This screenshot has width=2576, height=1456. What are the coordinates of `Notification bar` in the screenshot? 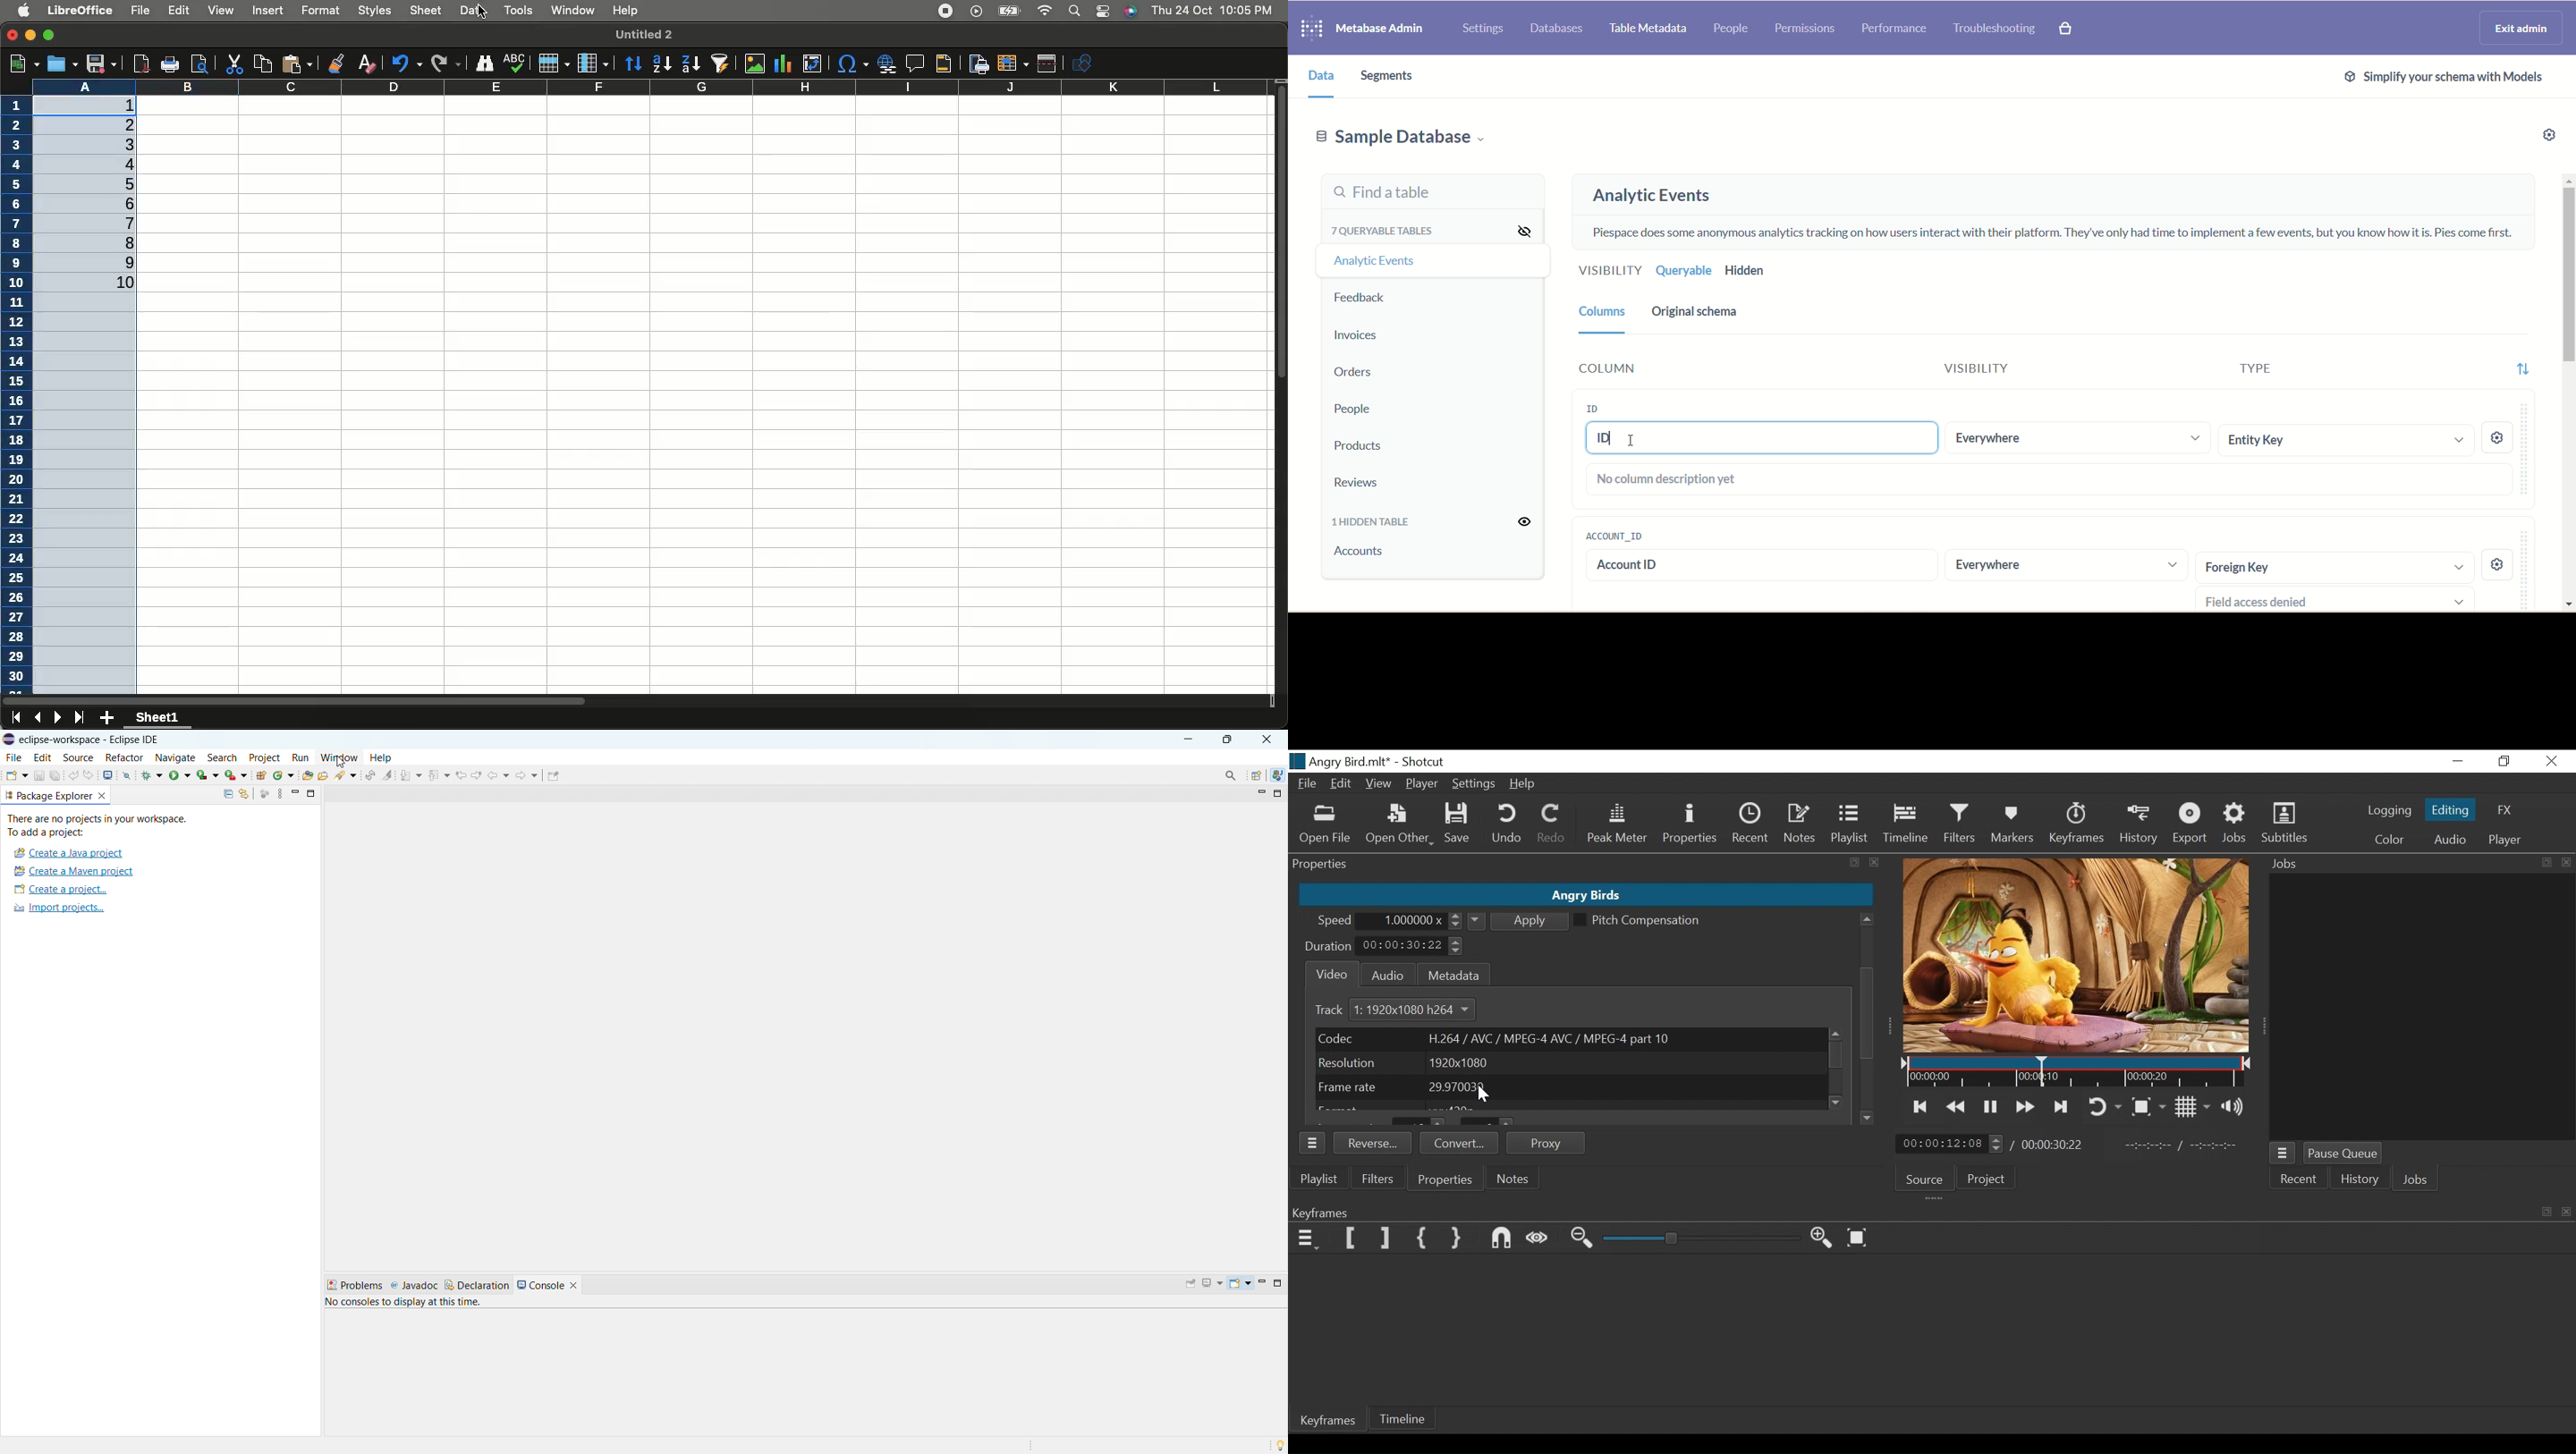 It's located at (1102, 13).